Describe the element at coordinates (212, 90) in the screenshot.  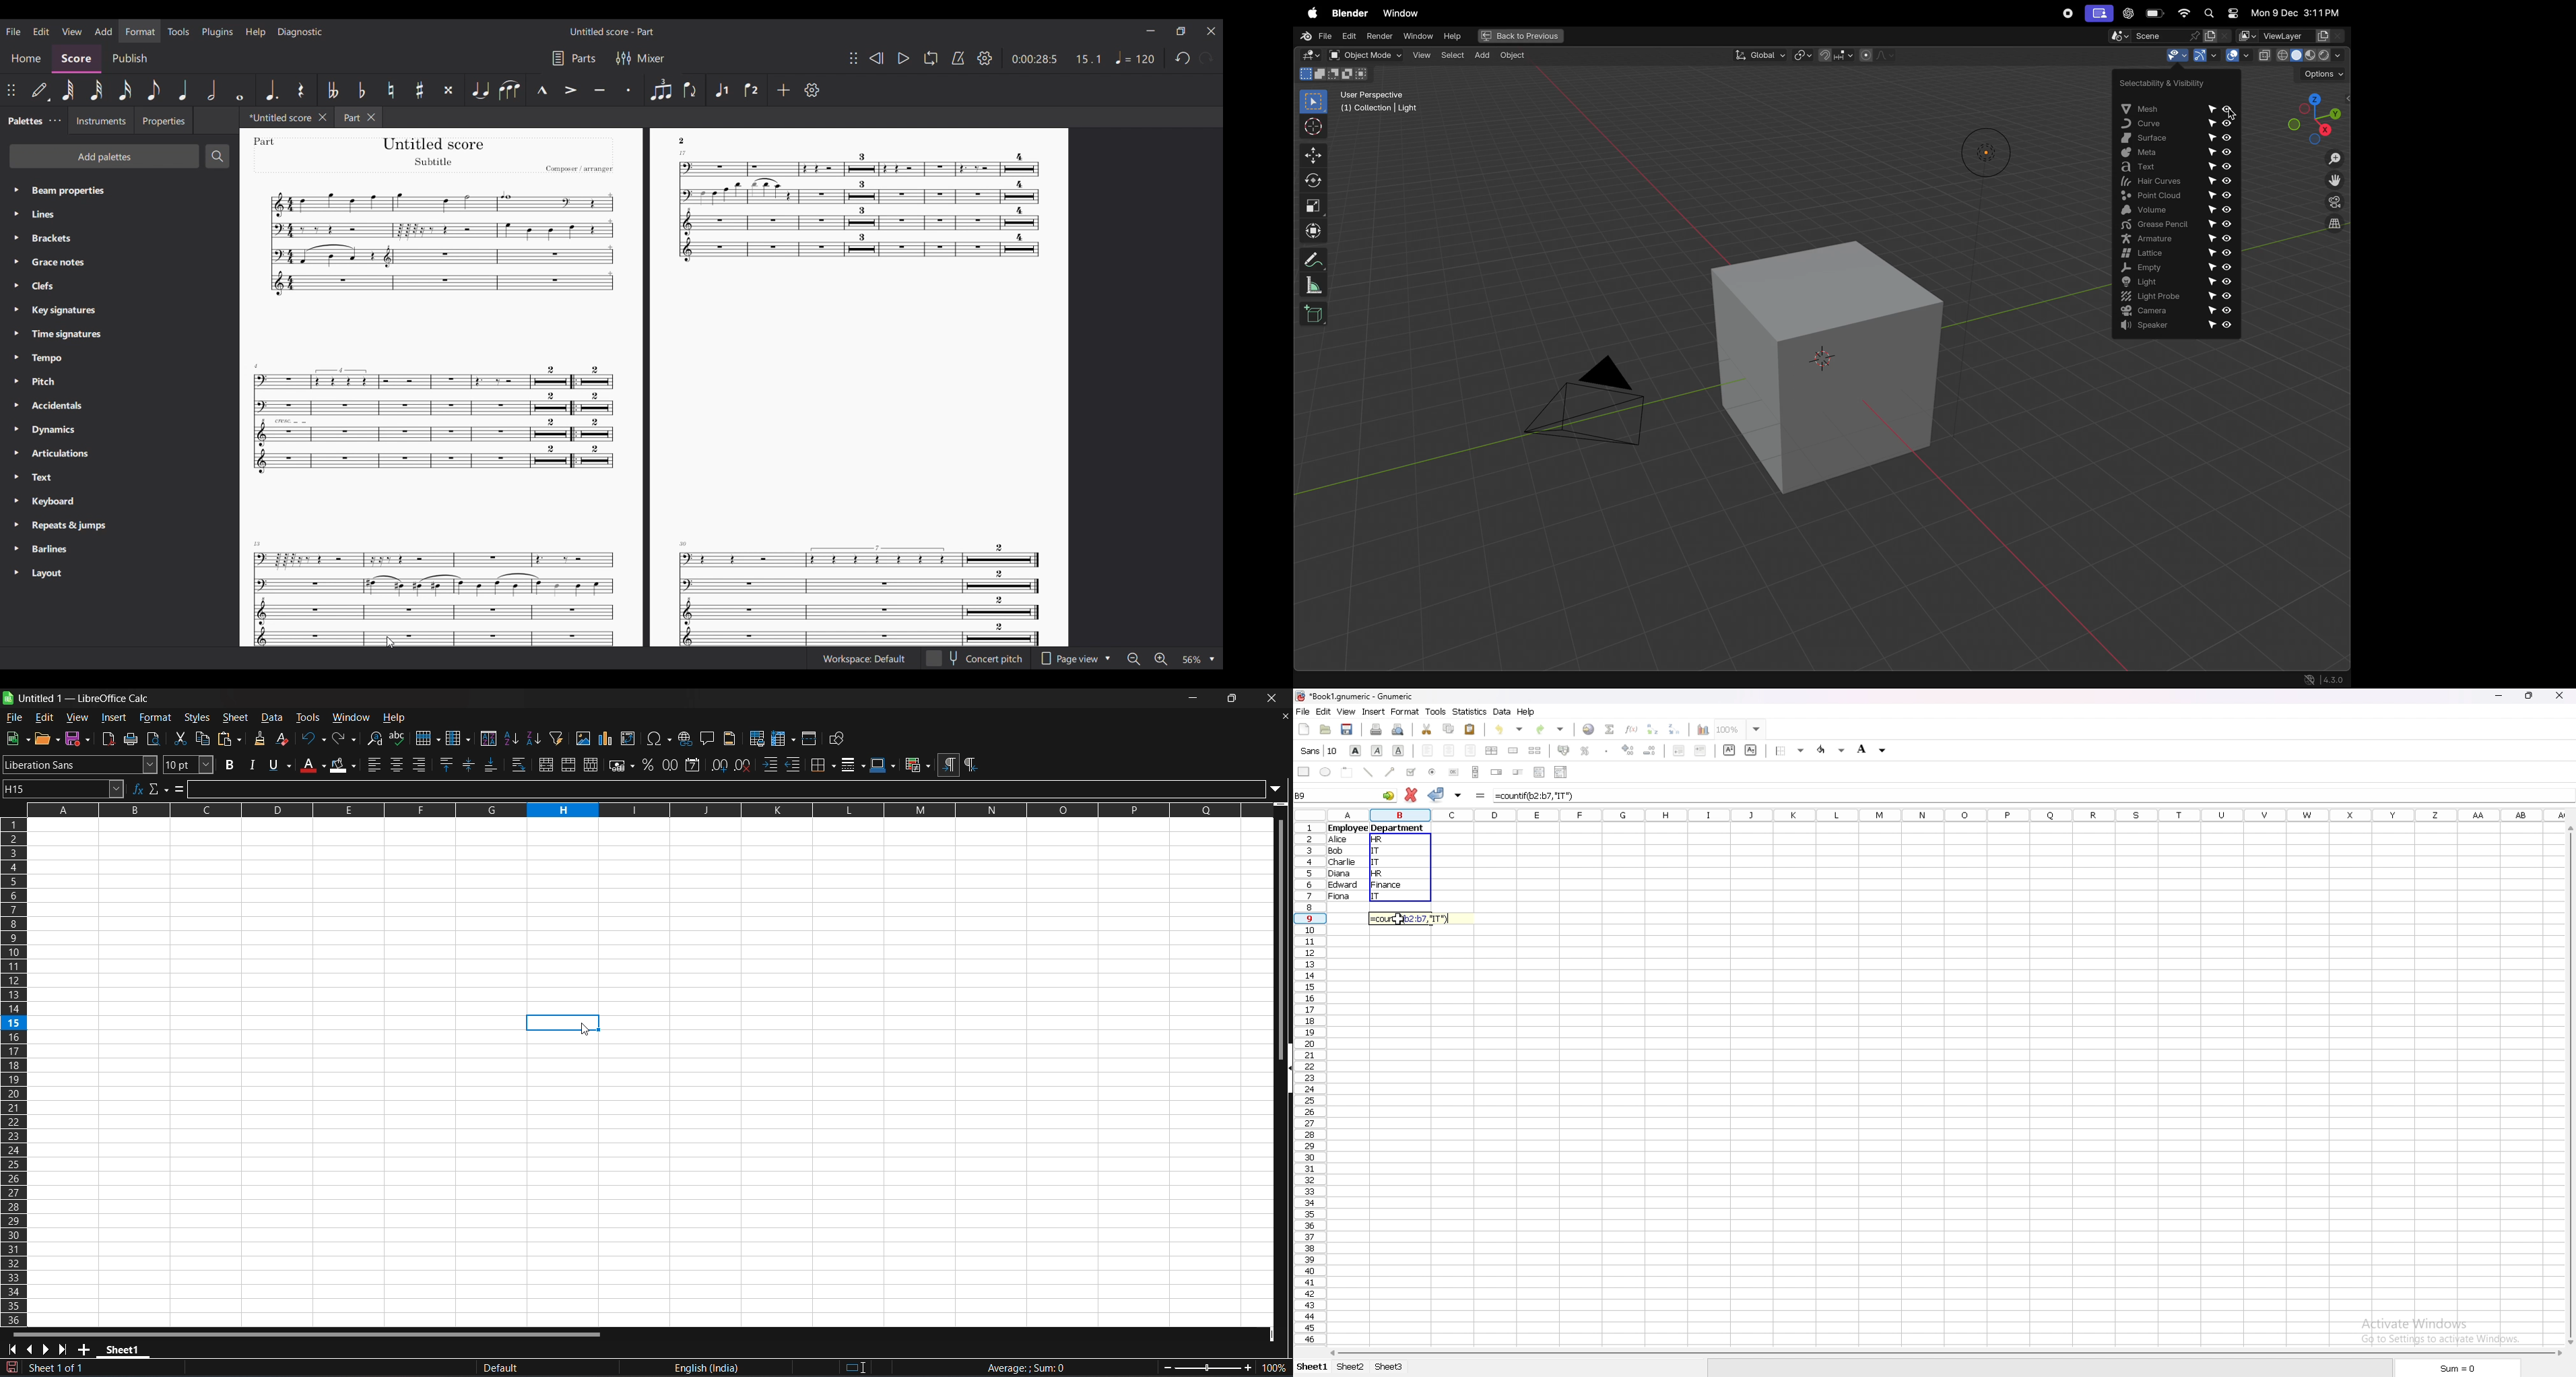
I see `Half note` at that location.